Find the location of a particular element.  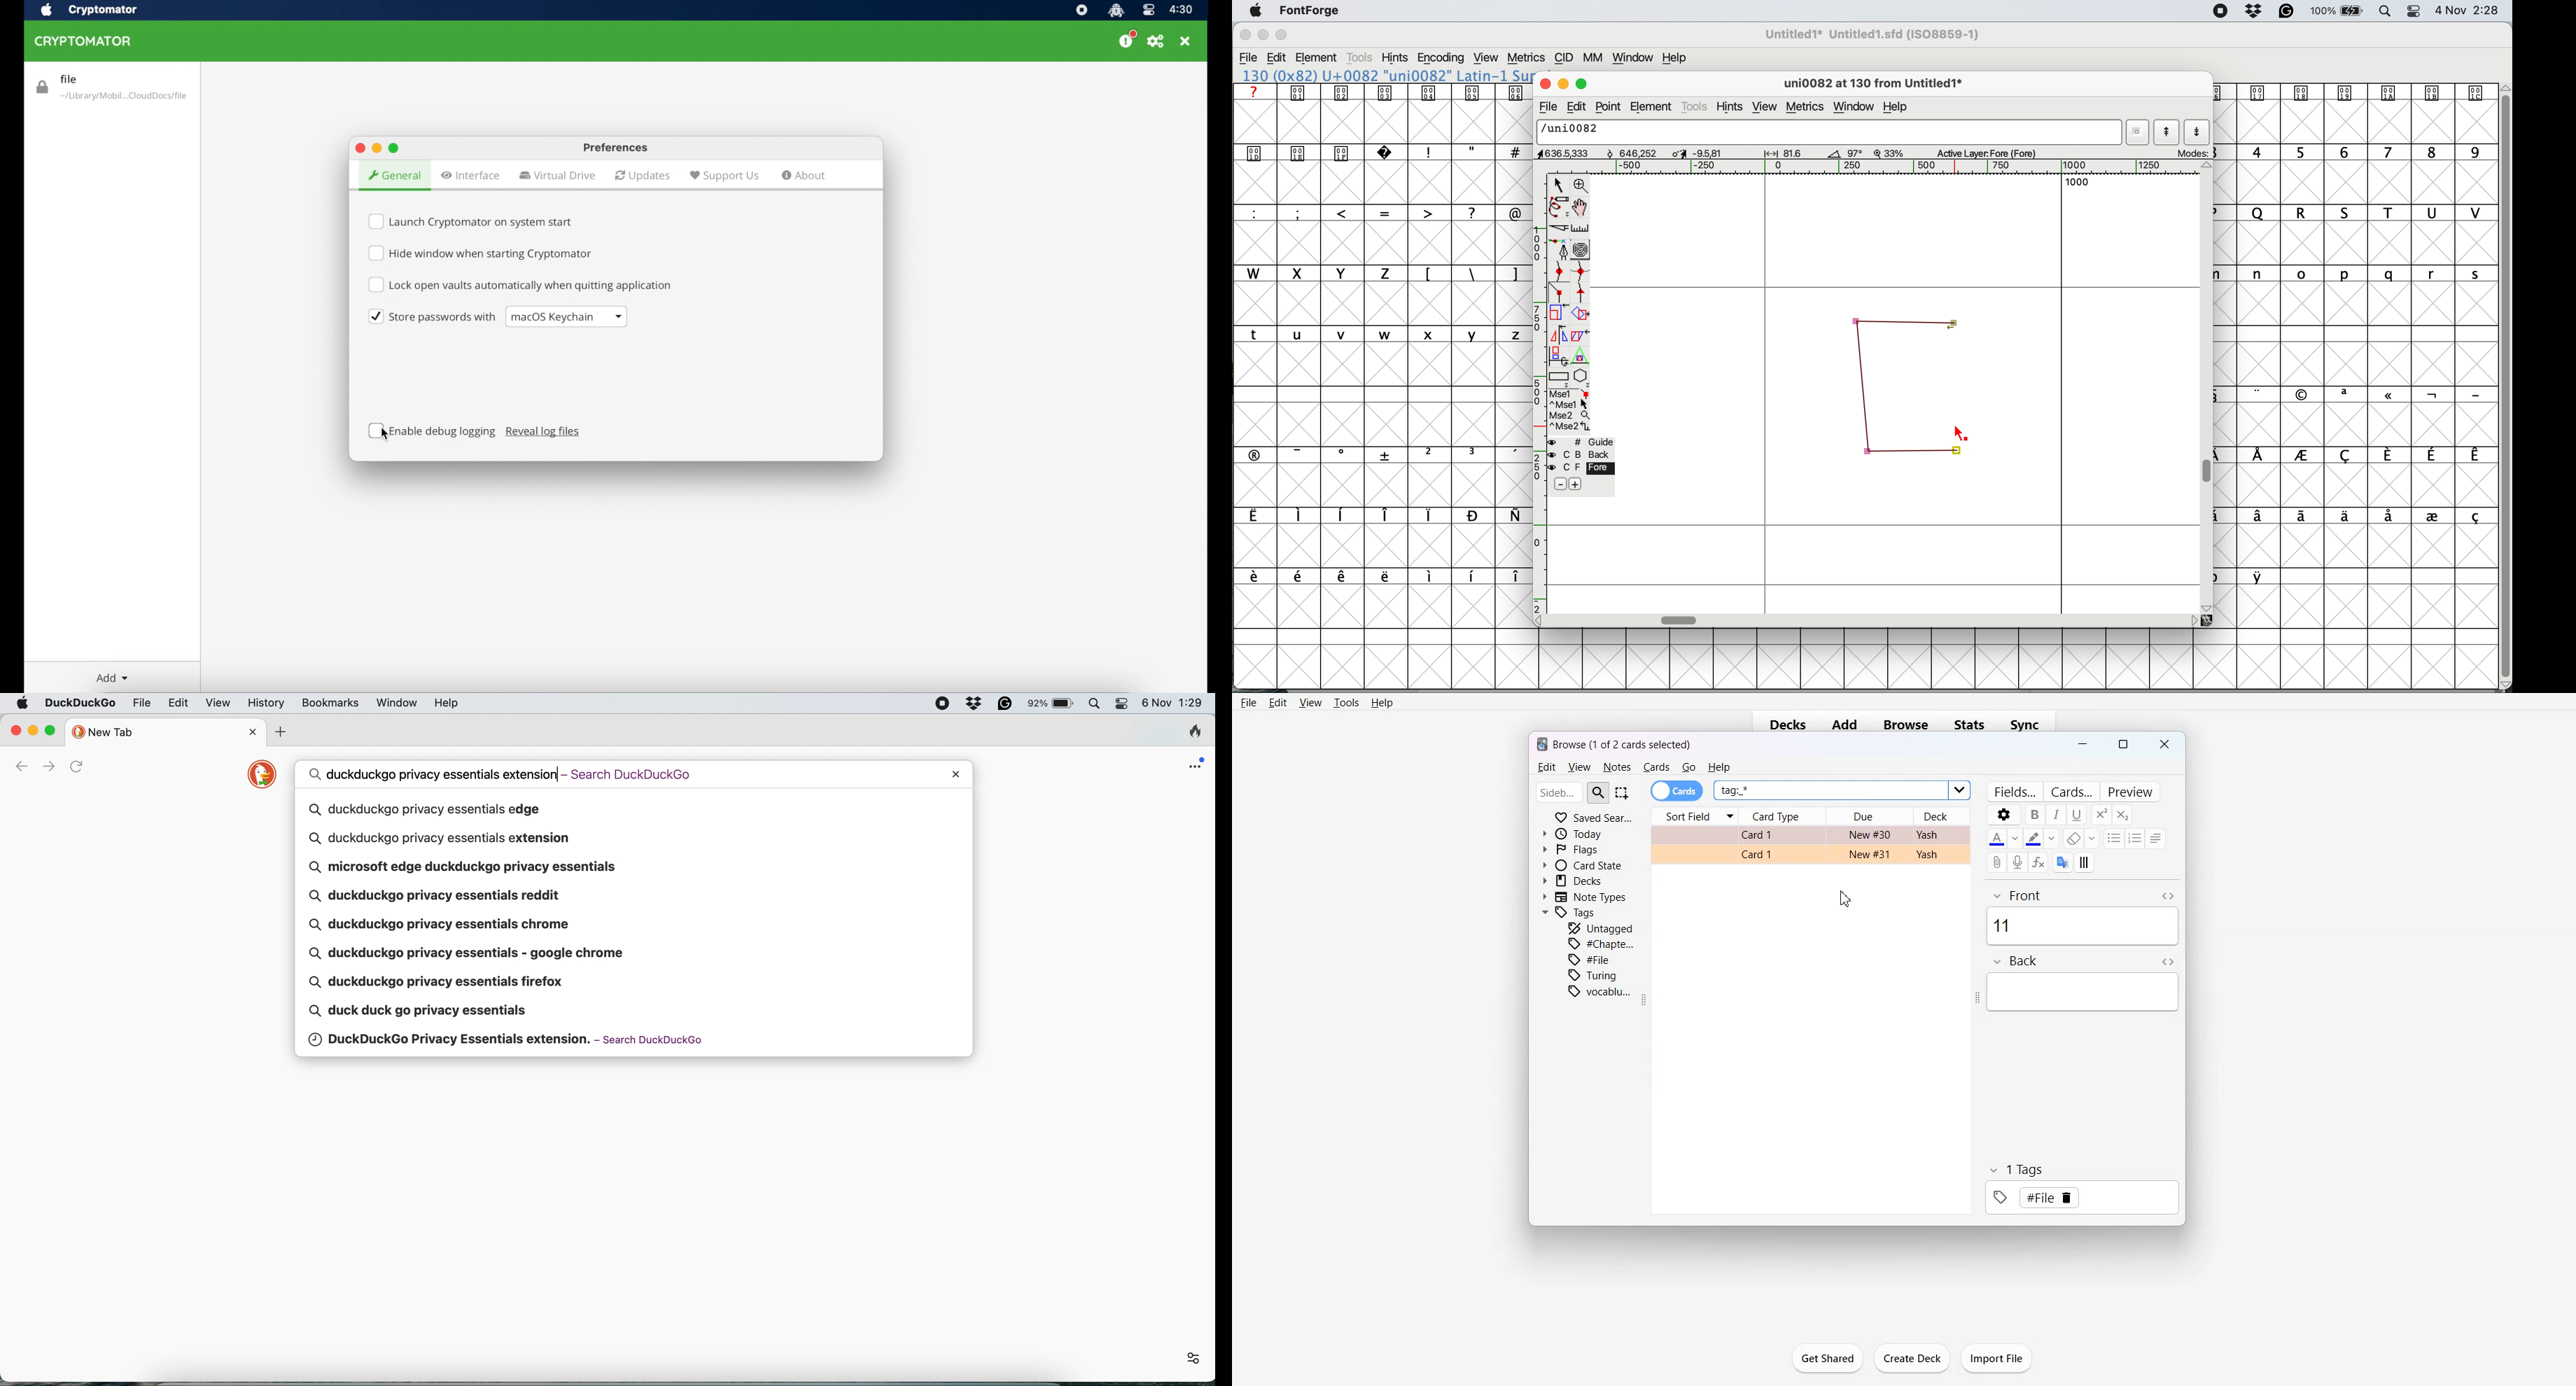

Turing is located at coordinates (1593, 975).